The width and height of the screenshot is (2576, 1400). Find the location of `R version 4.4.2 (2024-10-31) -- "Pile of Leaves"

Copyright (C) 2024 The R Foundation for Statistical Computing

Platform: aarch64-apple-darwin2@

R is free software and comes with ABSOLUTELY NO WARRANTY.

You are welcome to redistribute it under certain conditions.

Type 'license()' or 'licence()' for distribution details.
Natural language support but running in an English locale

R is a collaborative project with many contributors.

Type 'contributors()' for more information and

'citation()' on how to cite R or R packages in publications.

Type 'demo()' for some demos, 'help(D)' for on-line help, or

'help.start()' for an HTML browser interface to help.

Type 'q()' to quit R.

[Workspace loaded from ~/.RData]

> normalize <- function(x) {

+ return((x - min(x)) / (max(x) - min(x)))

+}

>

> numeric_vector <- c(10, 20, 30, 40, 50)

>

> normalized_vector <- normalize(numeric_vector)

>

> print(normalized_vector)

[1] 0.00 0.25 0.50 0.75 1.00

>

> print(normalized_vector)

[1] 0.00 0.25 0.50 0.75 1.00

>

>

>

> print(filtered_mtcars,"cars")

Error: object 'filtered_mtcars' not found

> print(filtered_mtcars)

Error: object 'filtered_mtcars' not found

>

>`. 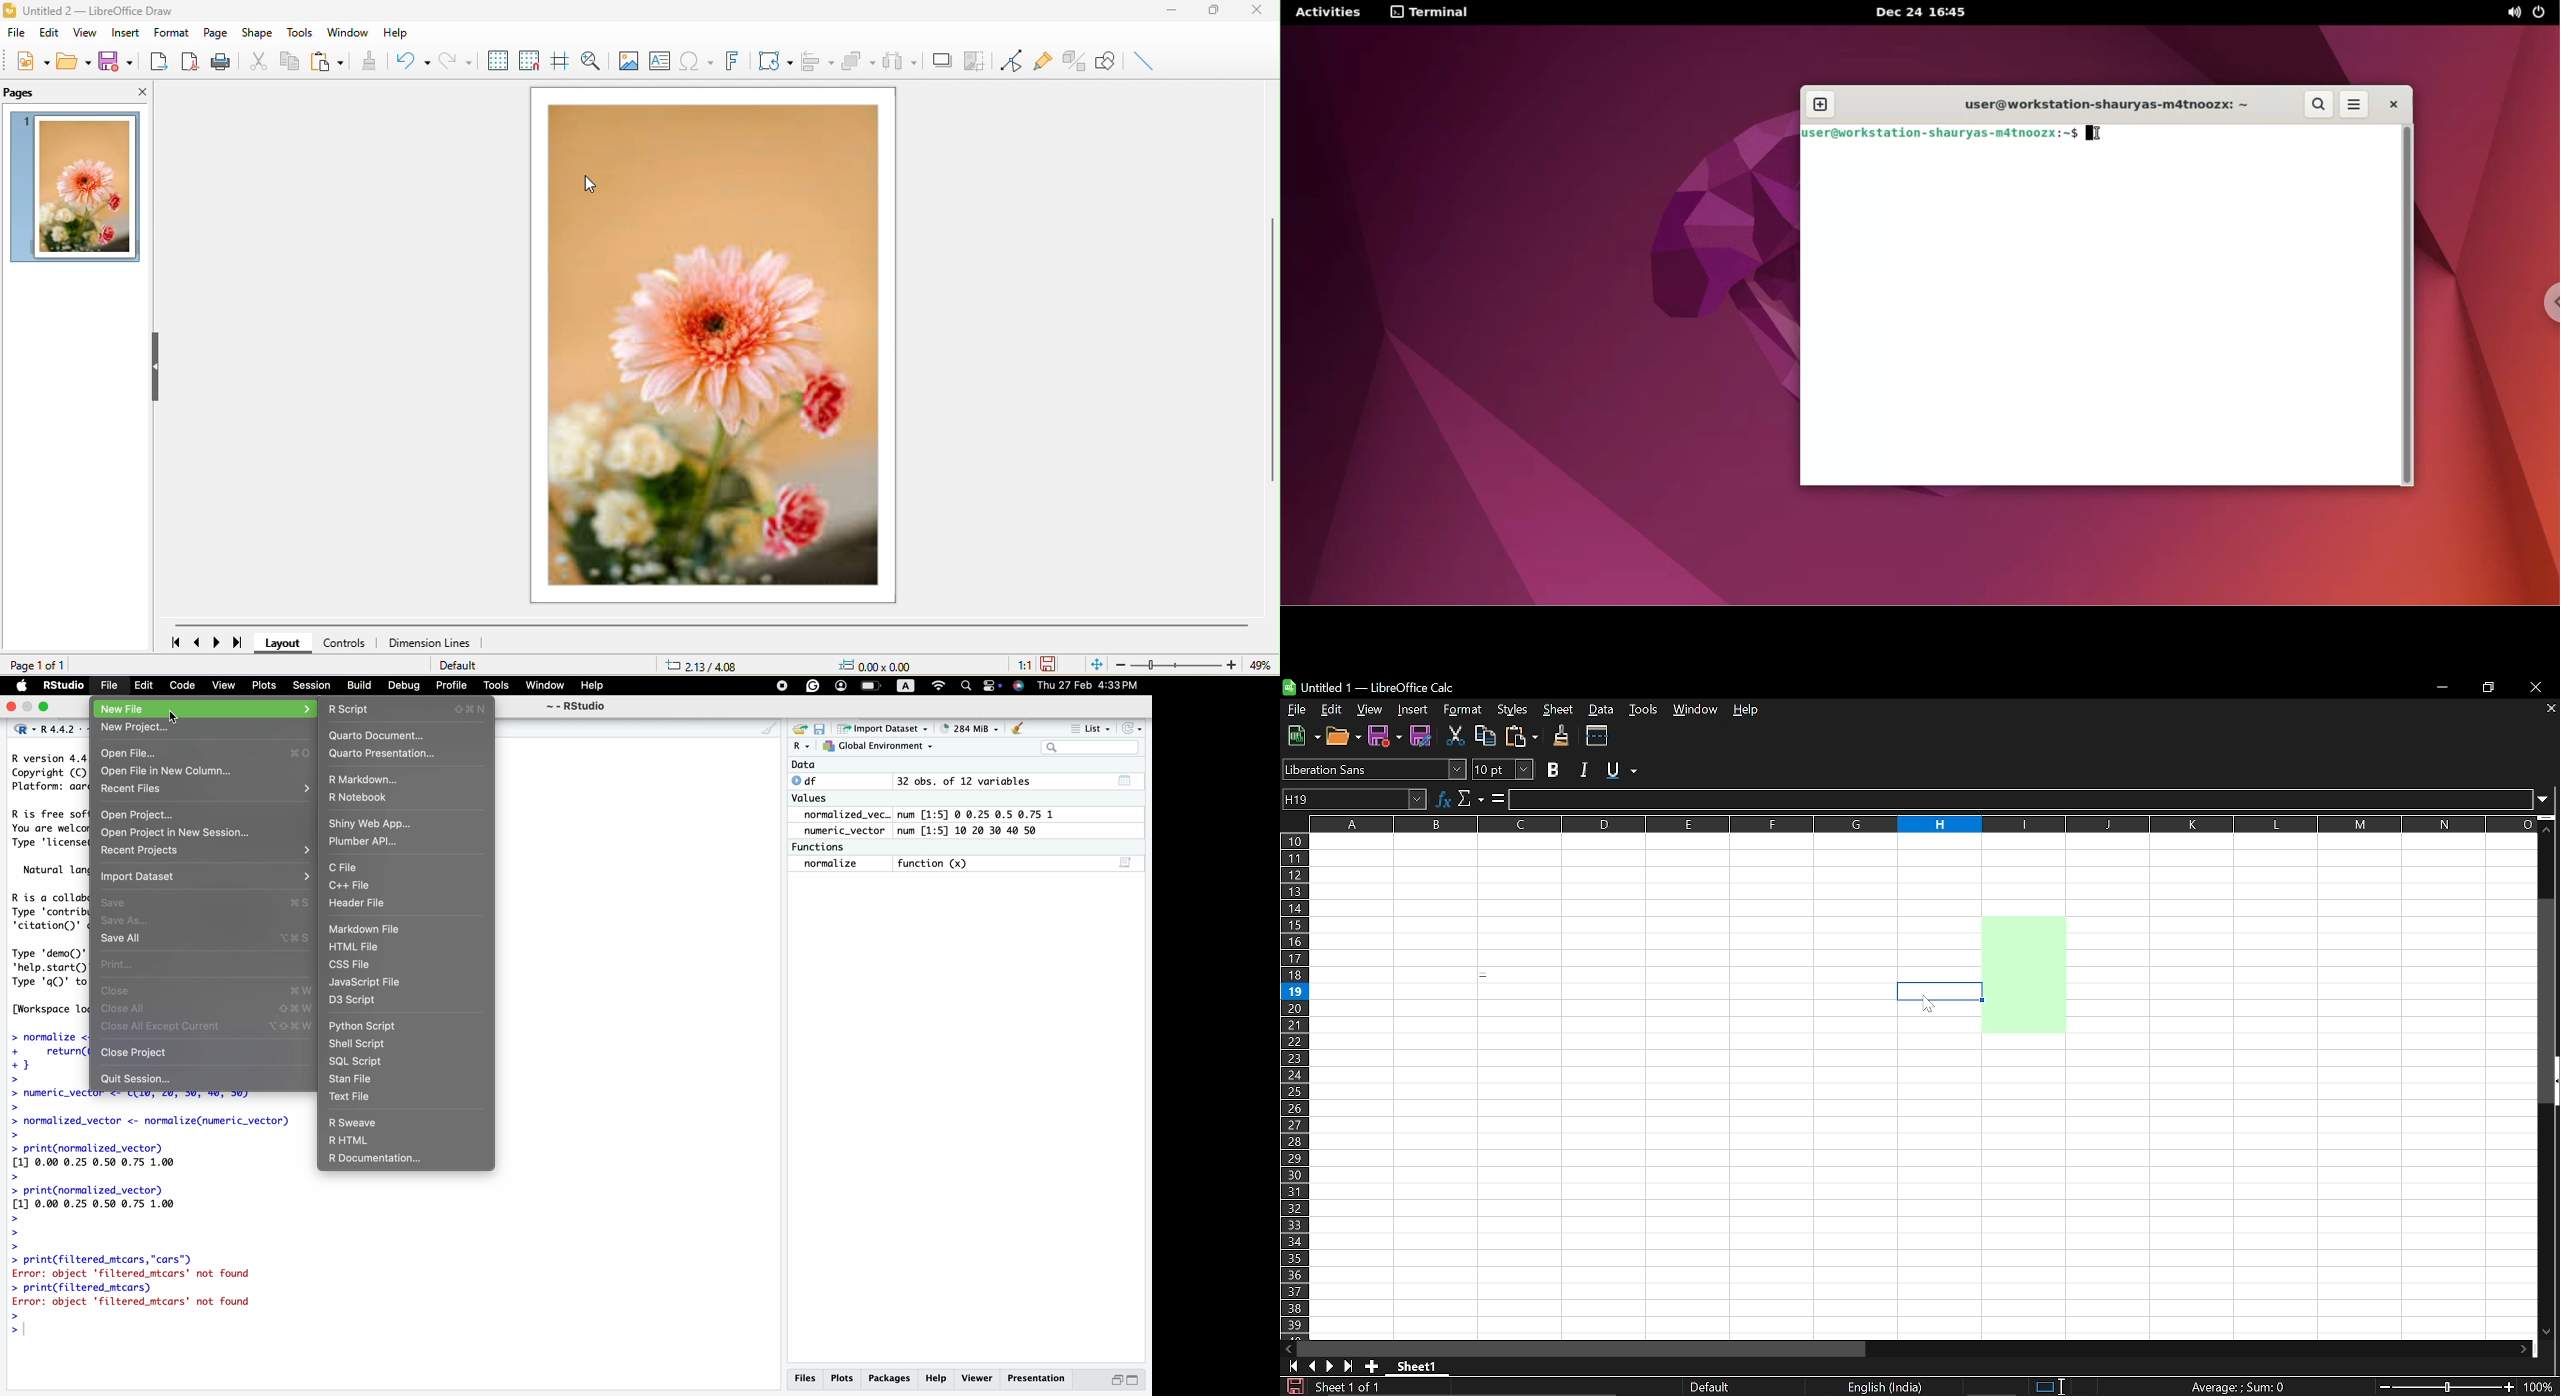

R version 4.4.2 (2024-10-31) -- "Pile of Leaves"

Copyright (C) 2024 The R Foundation for Statistical Computing

Platform: aarch64-apple-darwin2@

R is free software and comes with ABSOLUTELY NO WARRANTY.

You are welcome to redistribute it under certain conditions.

Type 'license()' or 'licence()' for distribution details.
Natural language support but running in an English locale

R is a collaborative project with many contributors.

Type 'contributors()' for more information and

'citation()' on how to cite R or R packages in publications.

Type 'demo()' for some demos, 'help(D)' for on-line help, or

'help.start()' for an HTML browser interface to help.

Type 'q()' to quit R.

[Workspace loaded from ~/.RData]

> normalize <- function(x) {

+ return((x - min(x)) / (max(x) - min(x)))

+}

>

> numeric_vector <- c(10, 20, 30, 40, 50)

>

> normalized_vector <- normalize(numeric_vector)

>

> print(normalized_vector)

[1] 0.00 0.25 0.50 0.75 1.00

>

> print(normalized_vector)

[1] 0.00 0.25 0.50 0.75 1.00

>

>

>

> print(filtered_mtcars,"cars")

Error: object 'filtered_mtcars' not found

> print(filtered_mtcars)

Error: object 'filtered_mtcars' not found

>

> is located at coordinates (147, 1218).